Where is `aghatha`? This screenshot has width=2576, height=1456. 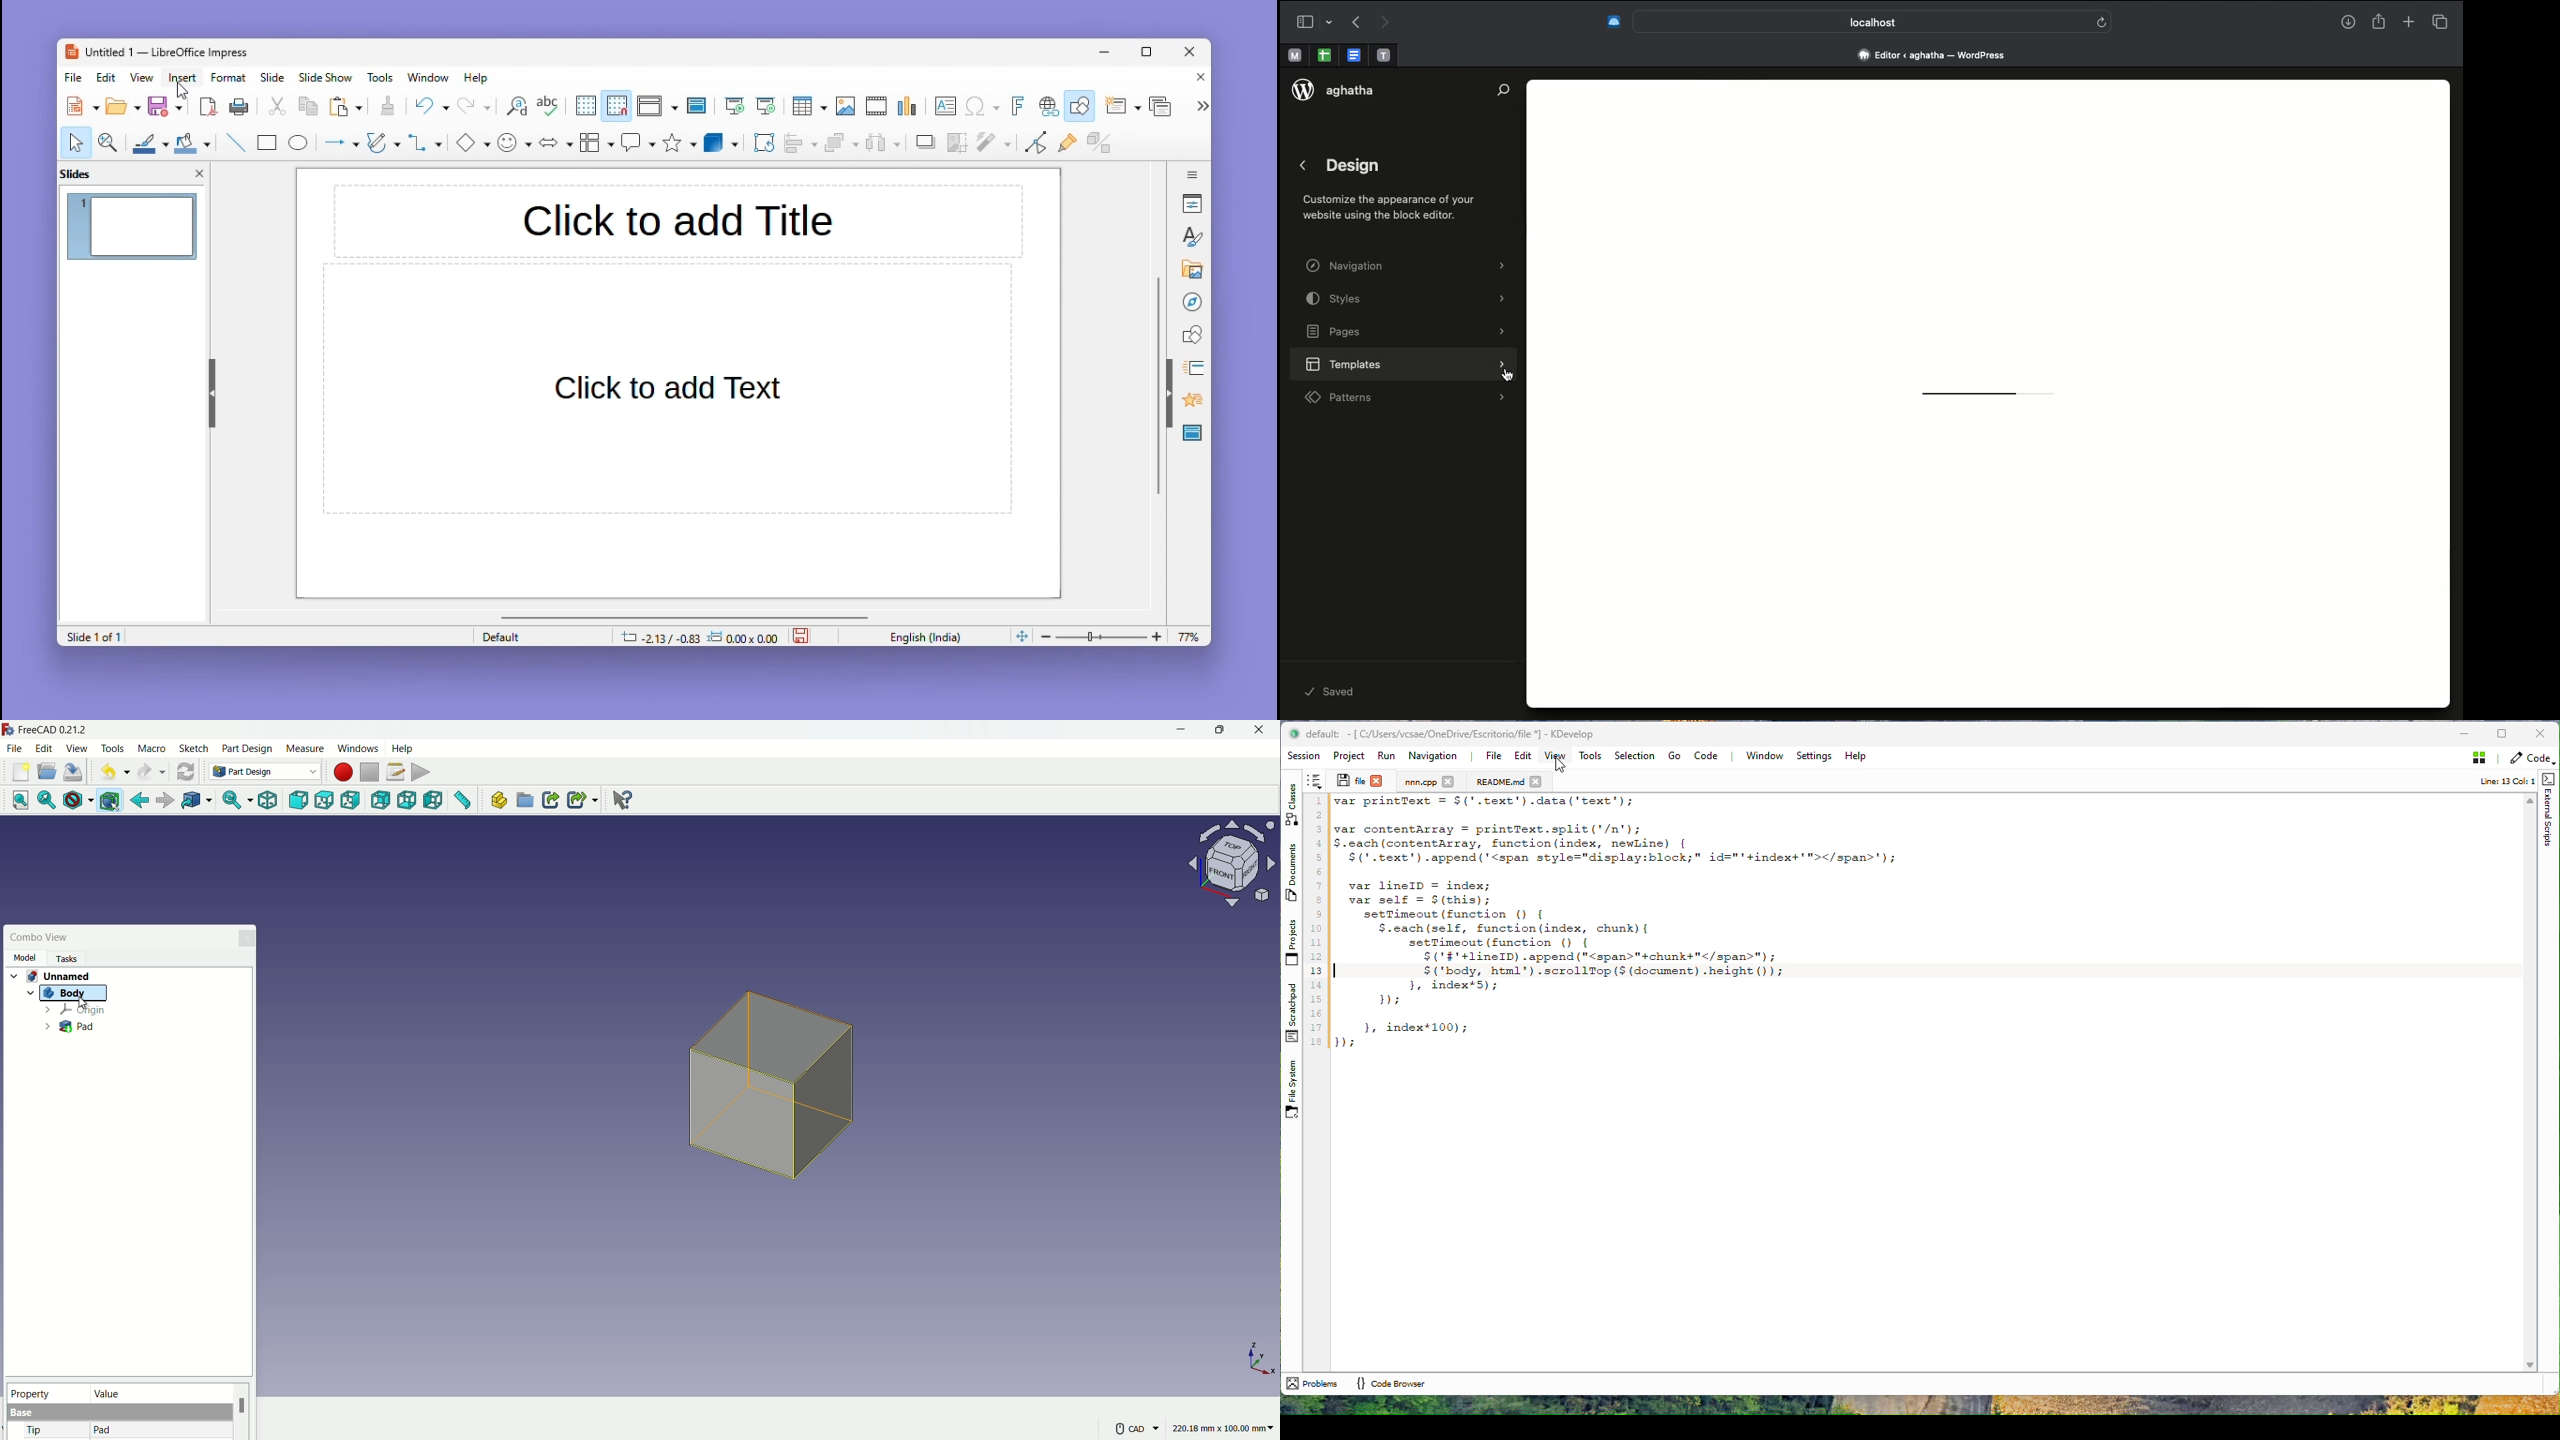 aghatha is located at coordinates (1353, 91).